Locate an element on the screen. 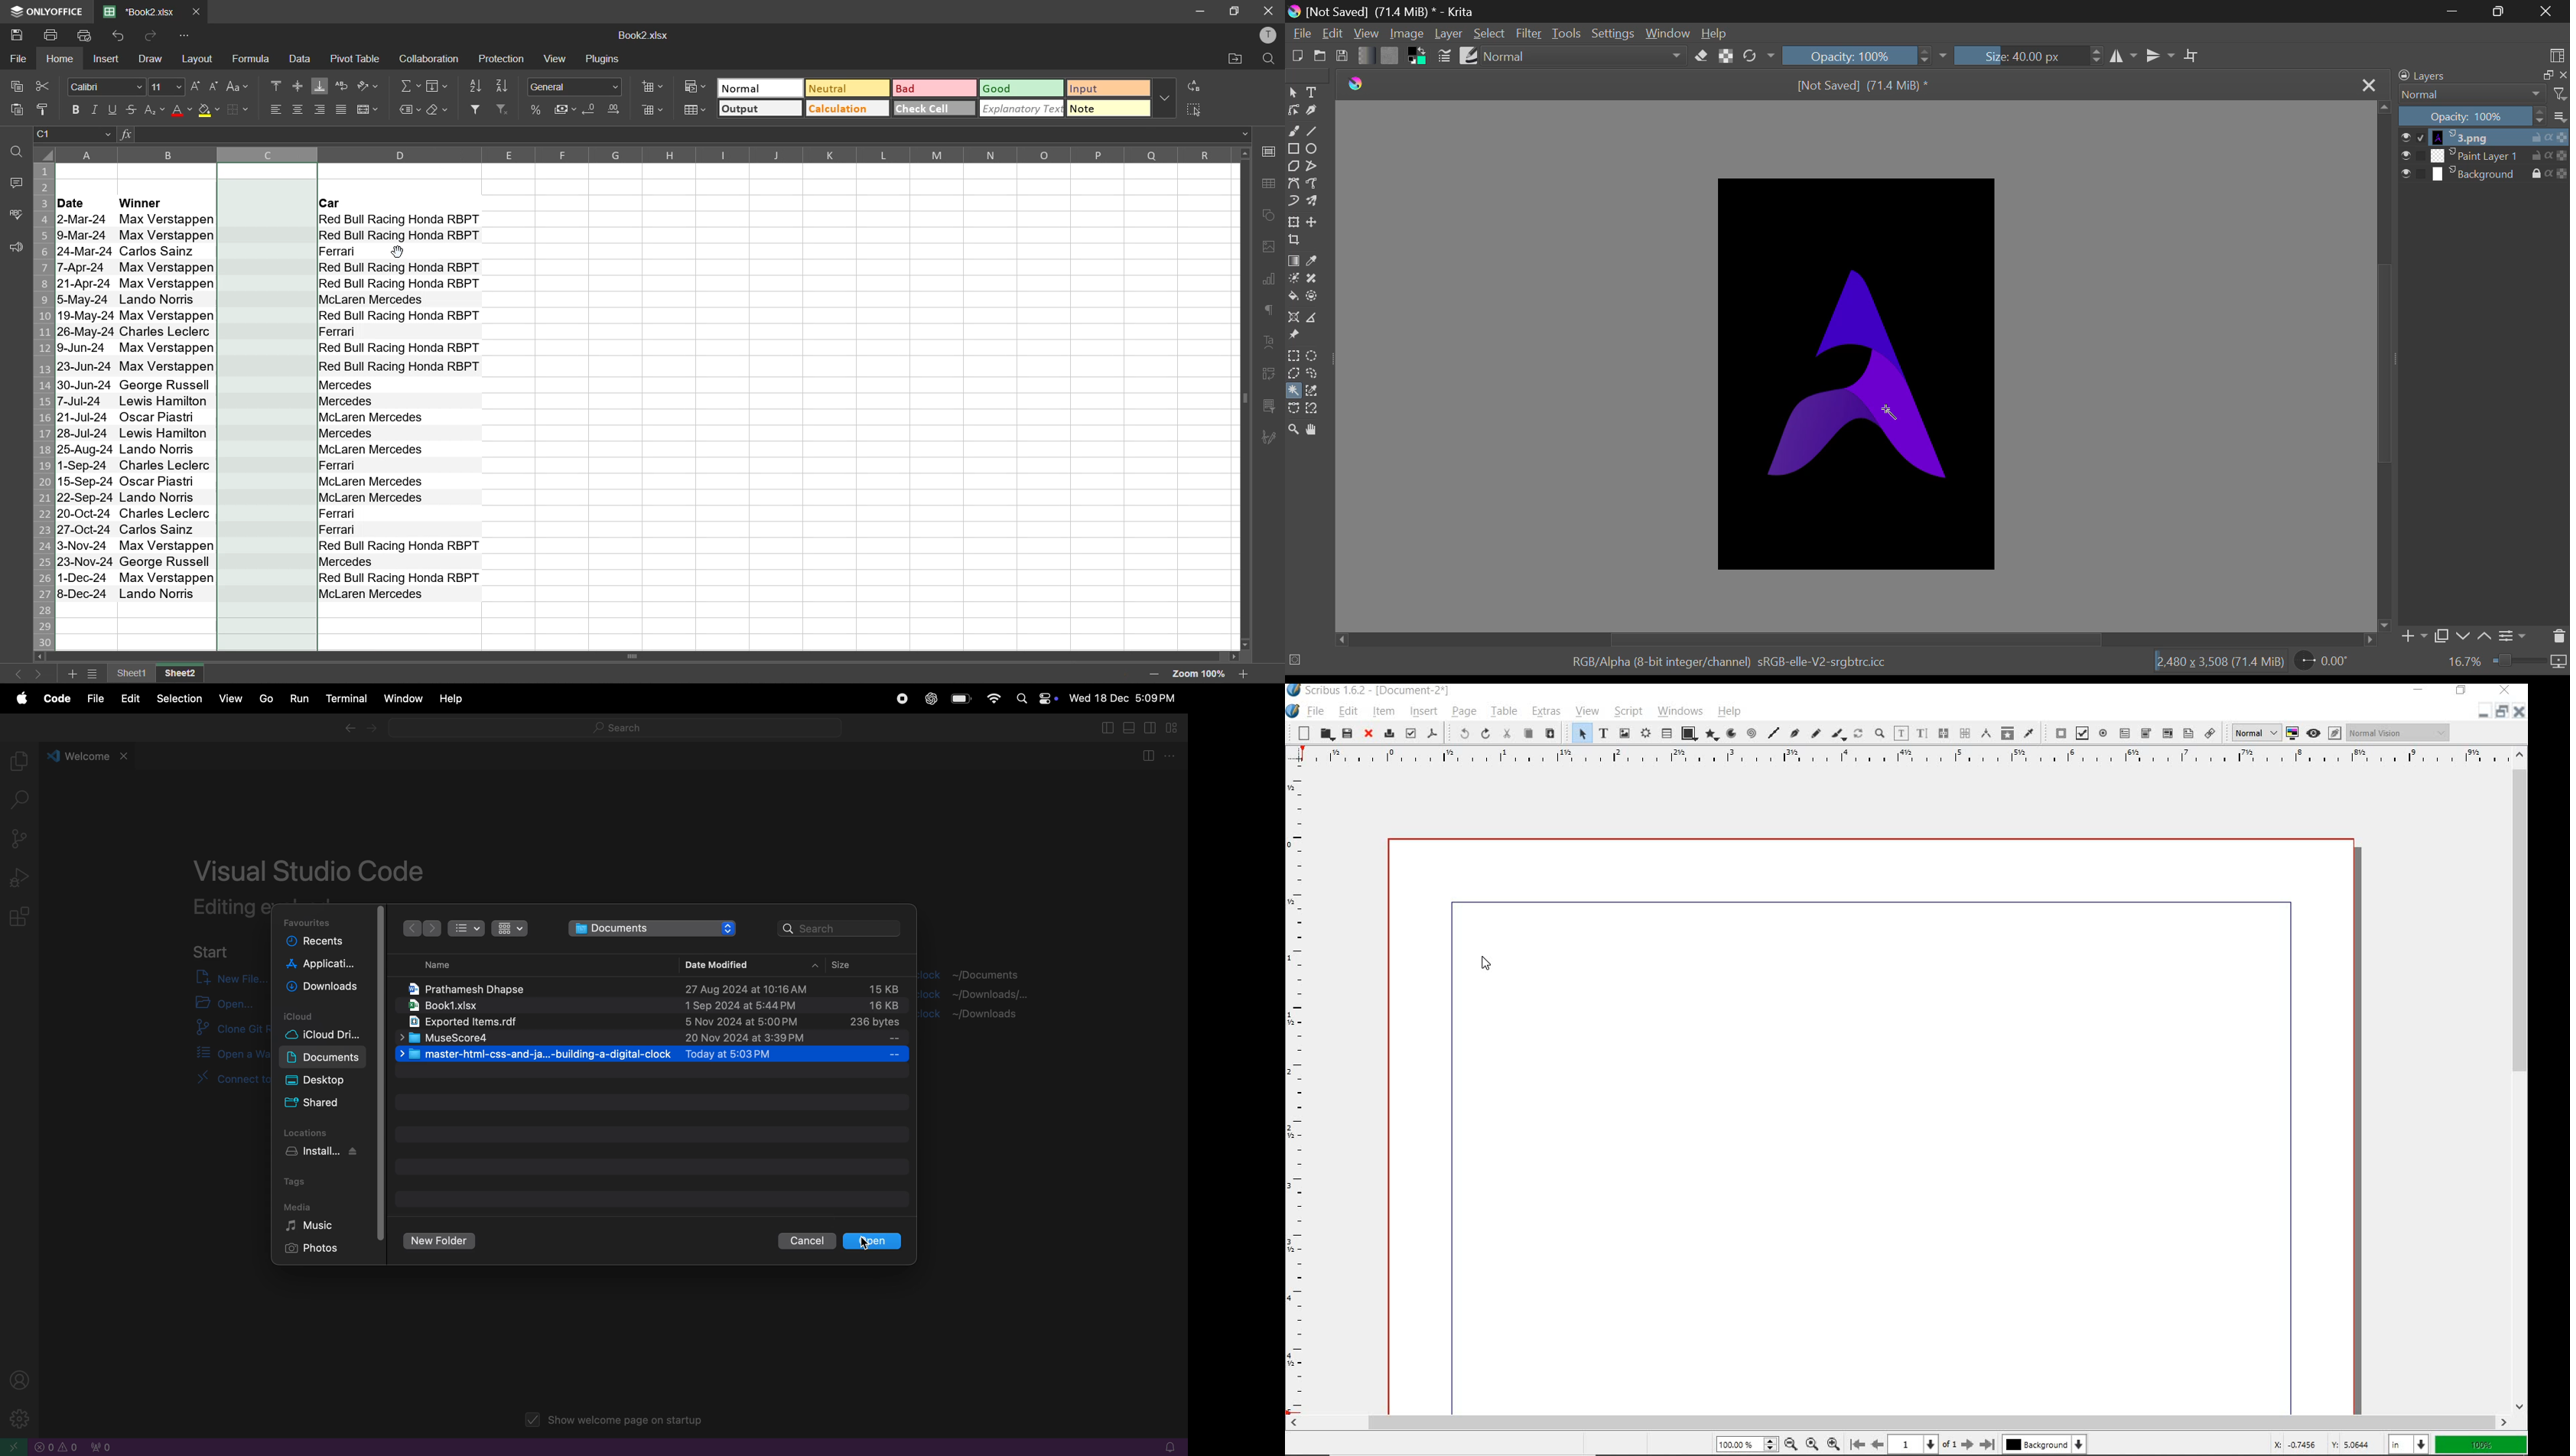 This screenshot has height=1456, width=2576. replace is located at coordinates (1195, 88).